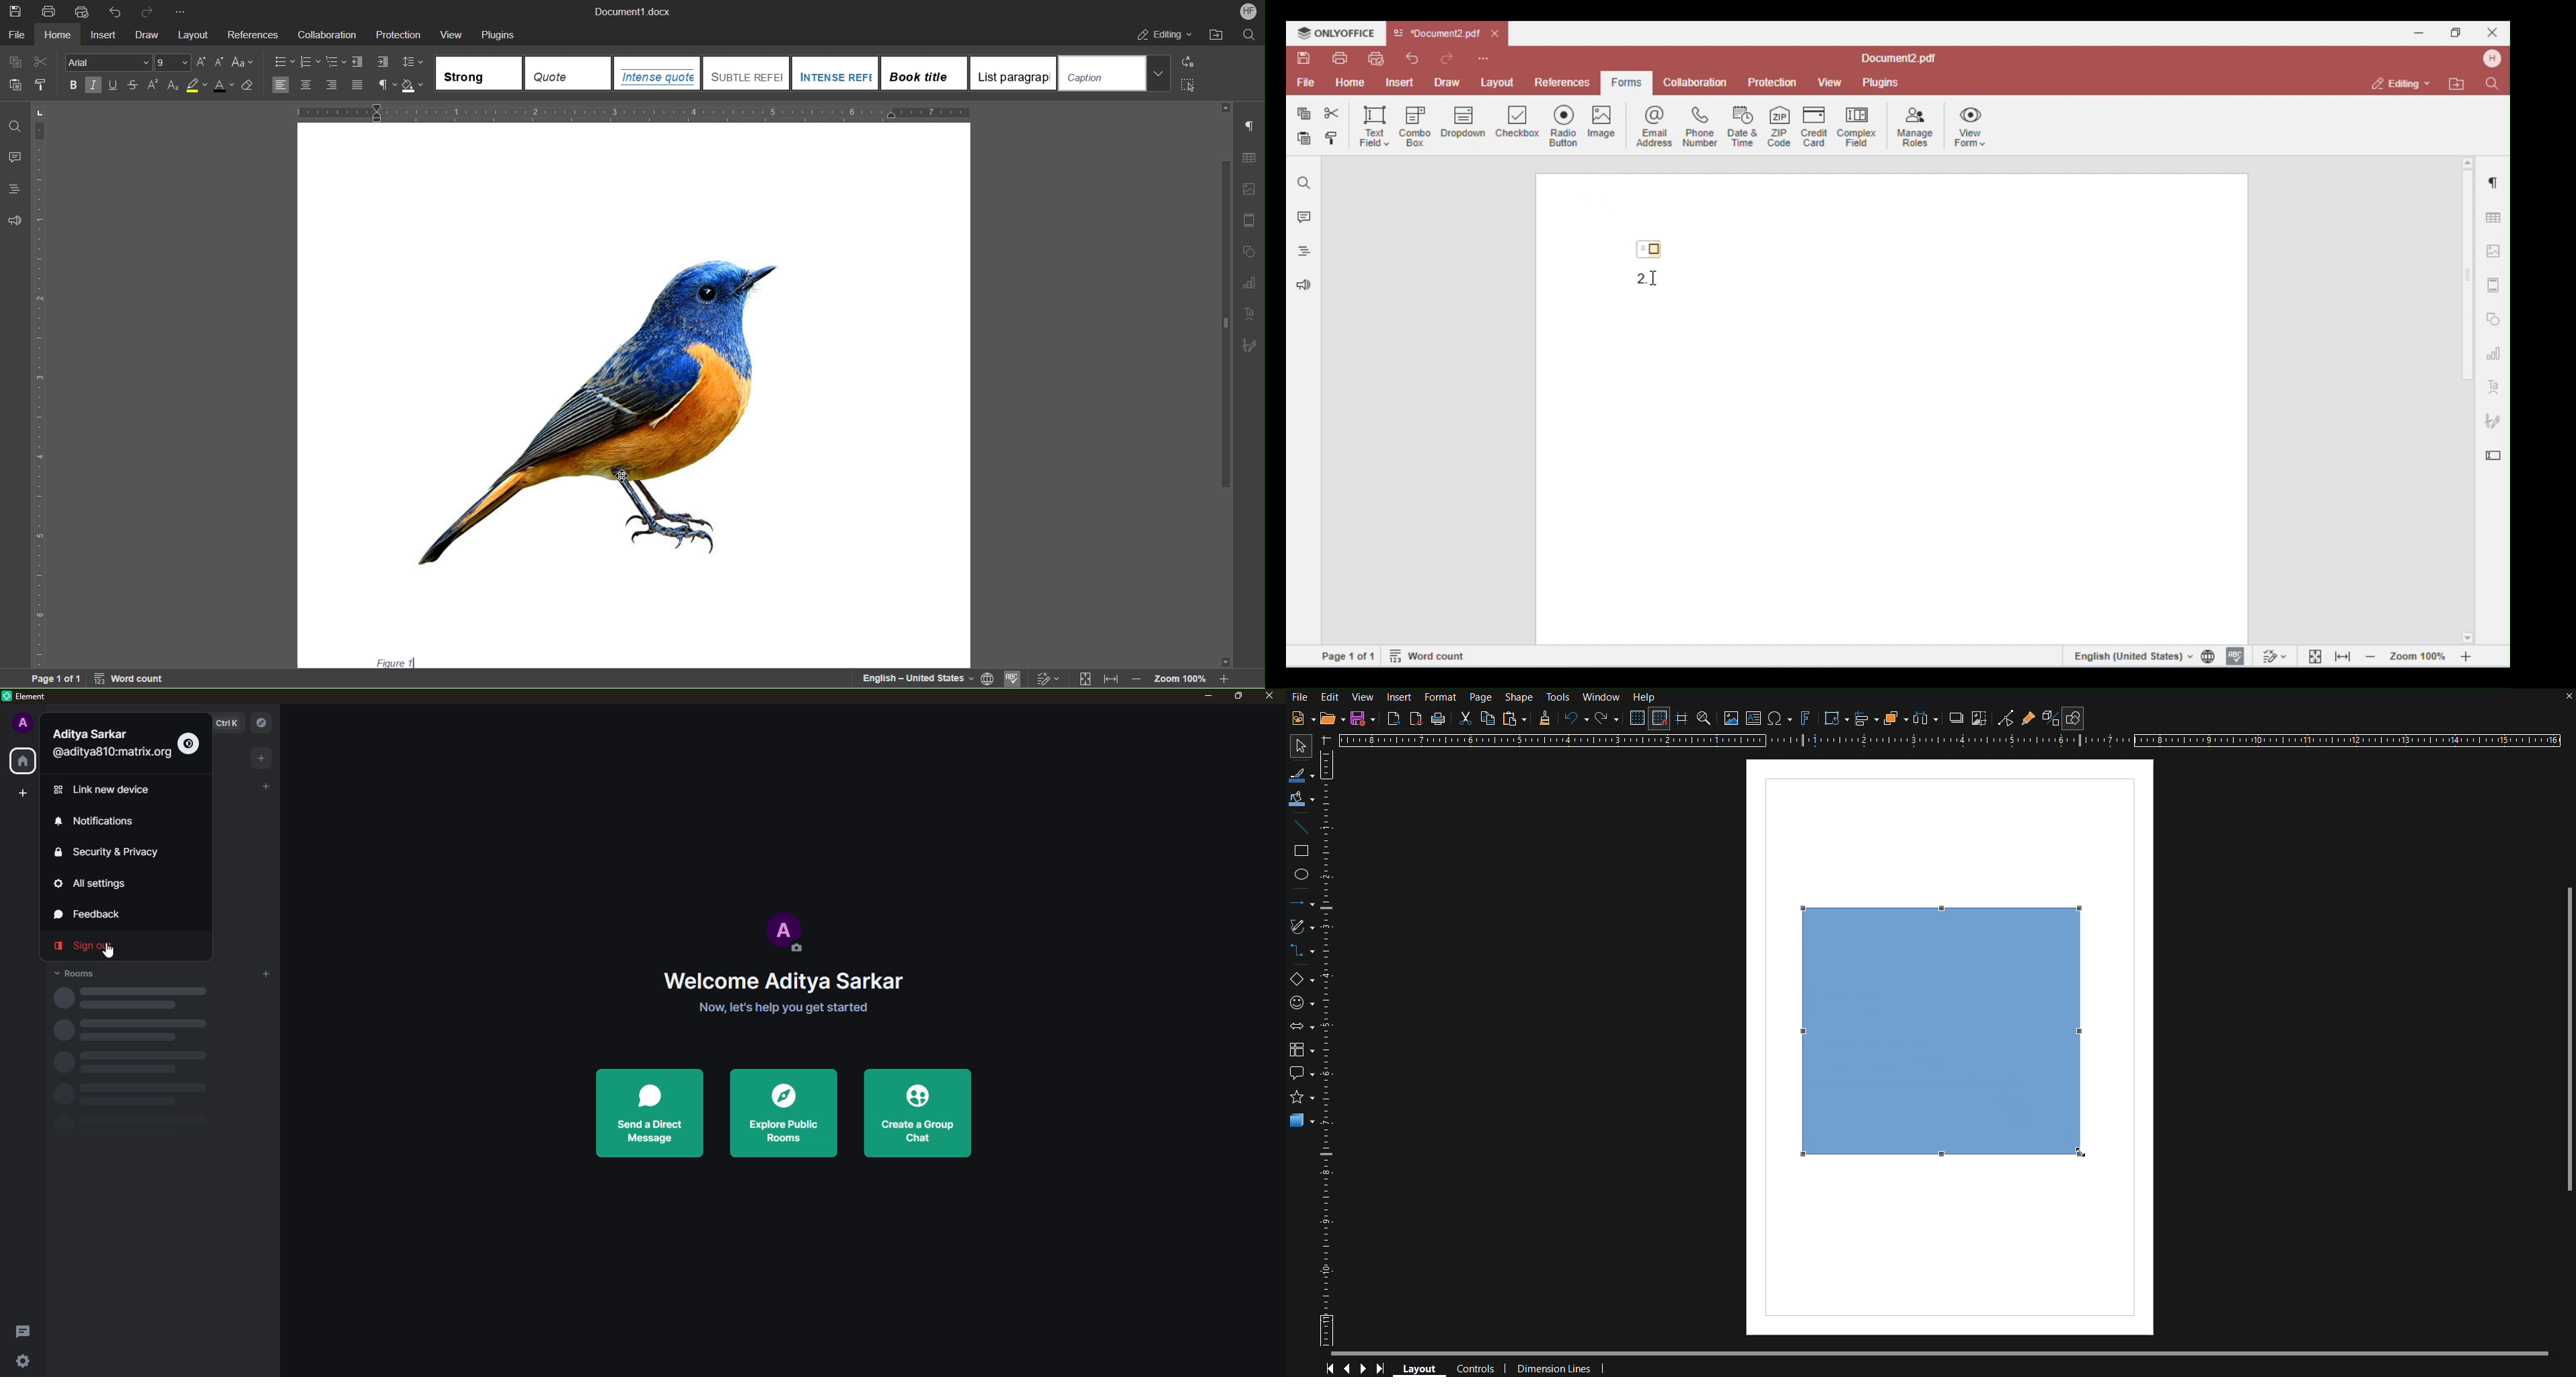 This screenshot has width=2576, height=1400. Describe the element at coordinates (1544, 718) in the screenshot. I see `Formatting` at that location.